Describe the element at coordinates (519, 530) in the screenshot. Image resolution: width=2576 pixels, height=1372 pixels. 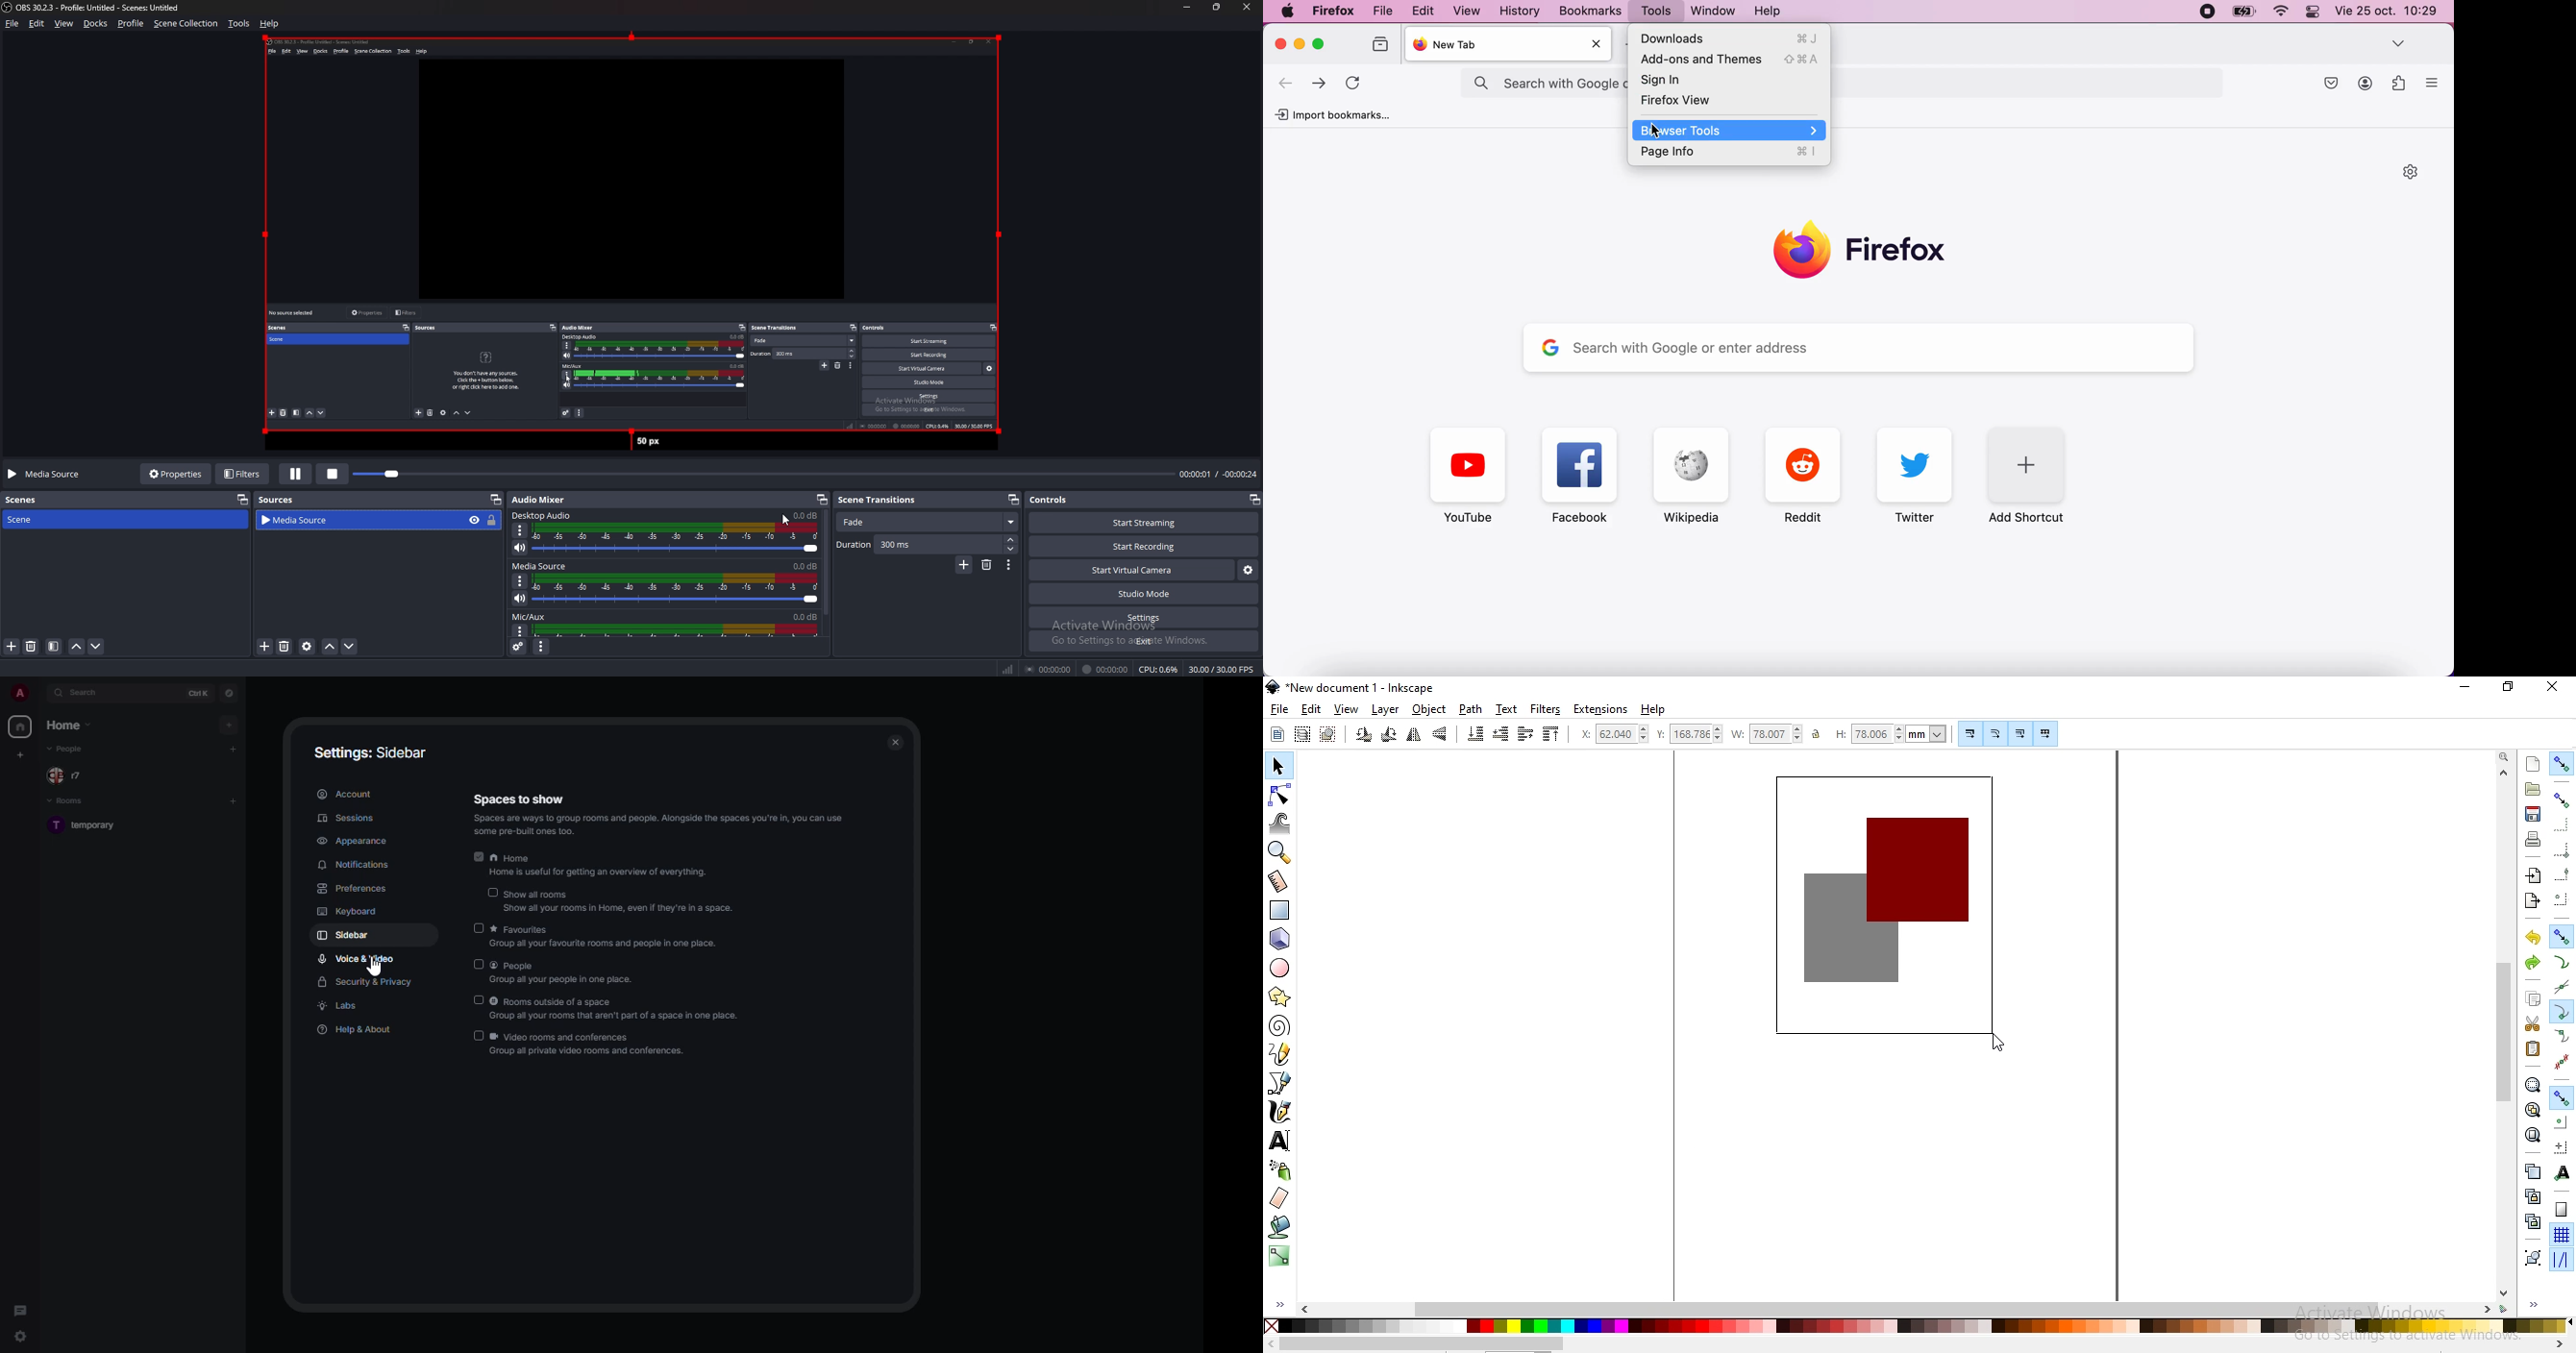
I see `desktop audio properties` at that location.